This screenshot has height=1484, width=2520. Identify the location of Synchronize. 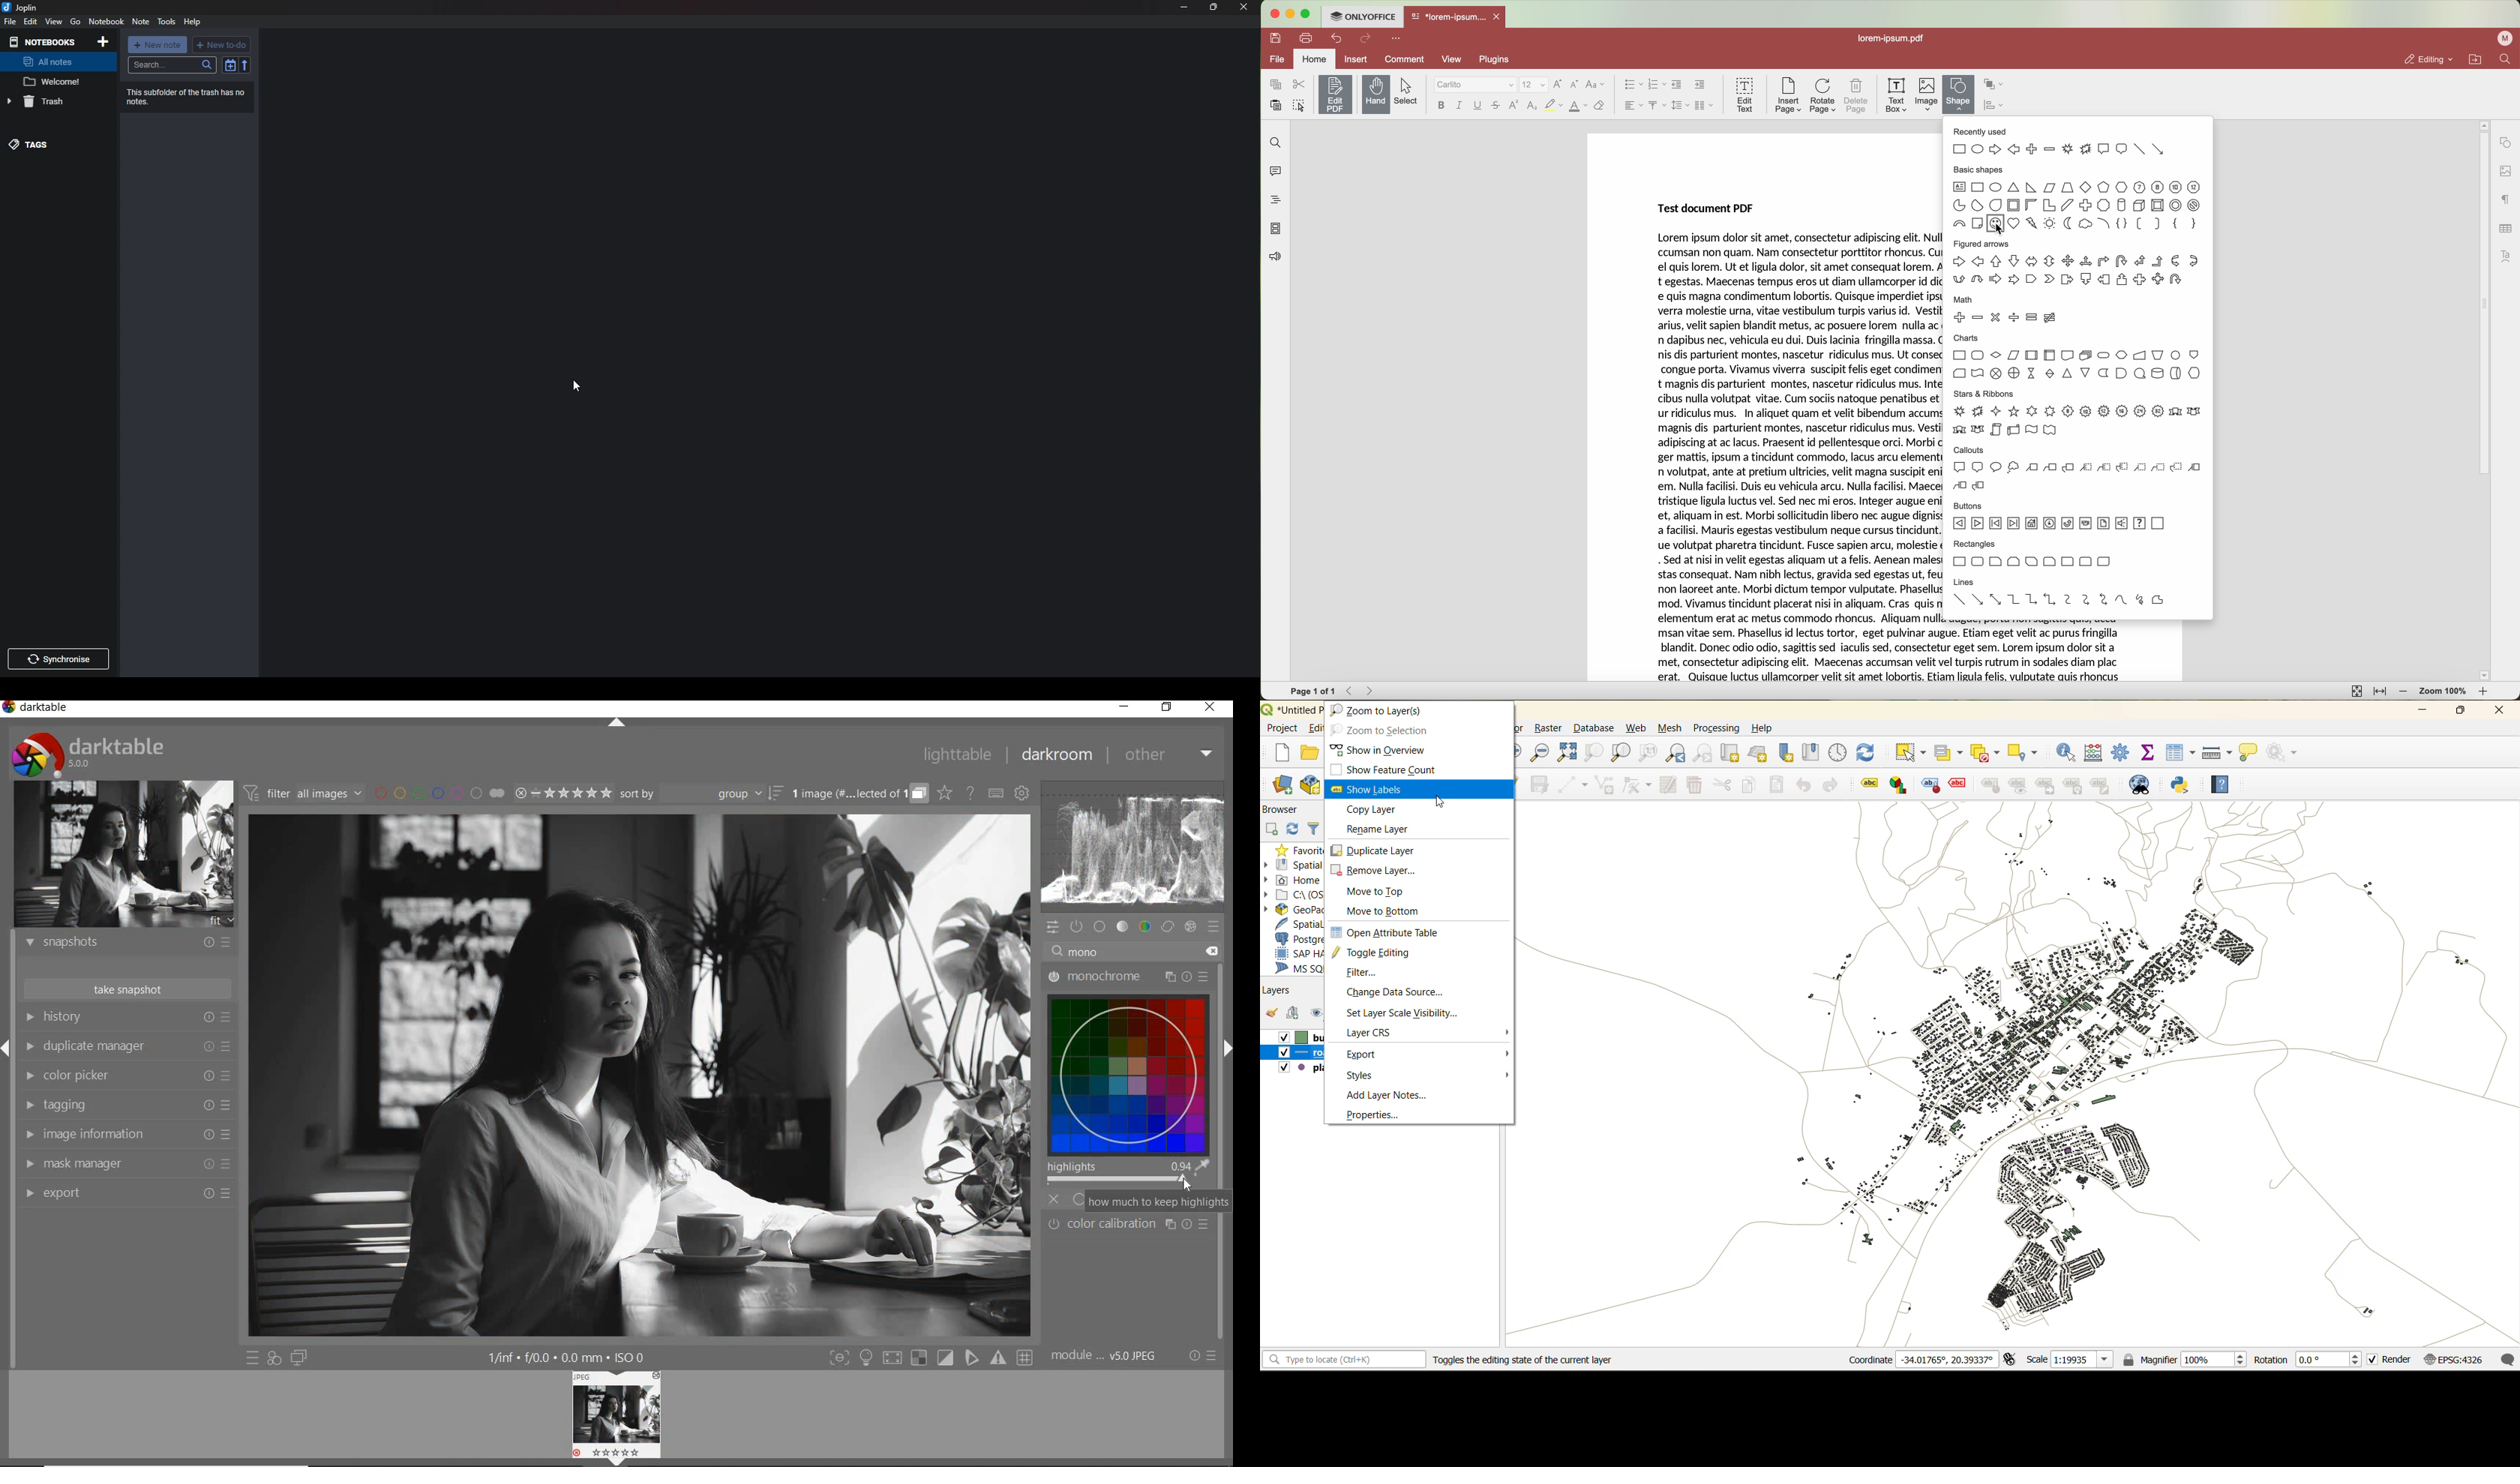
(60, 660).